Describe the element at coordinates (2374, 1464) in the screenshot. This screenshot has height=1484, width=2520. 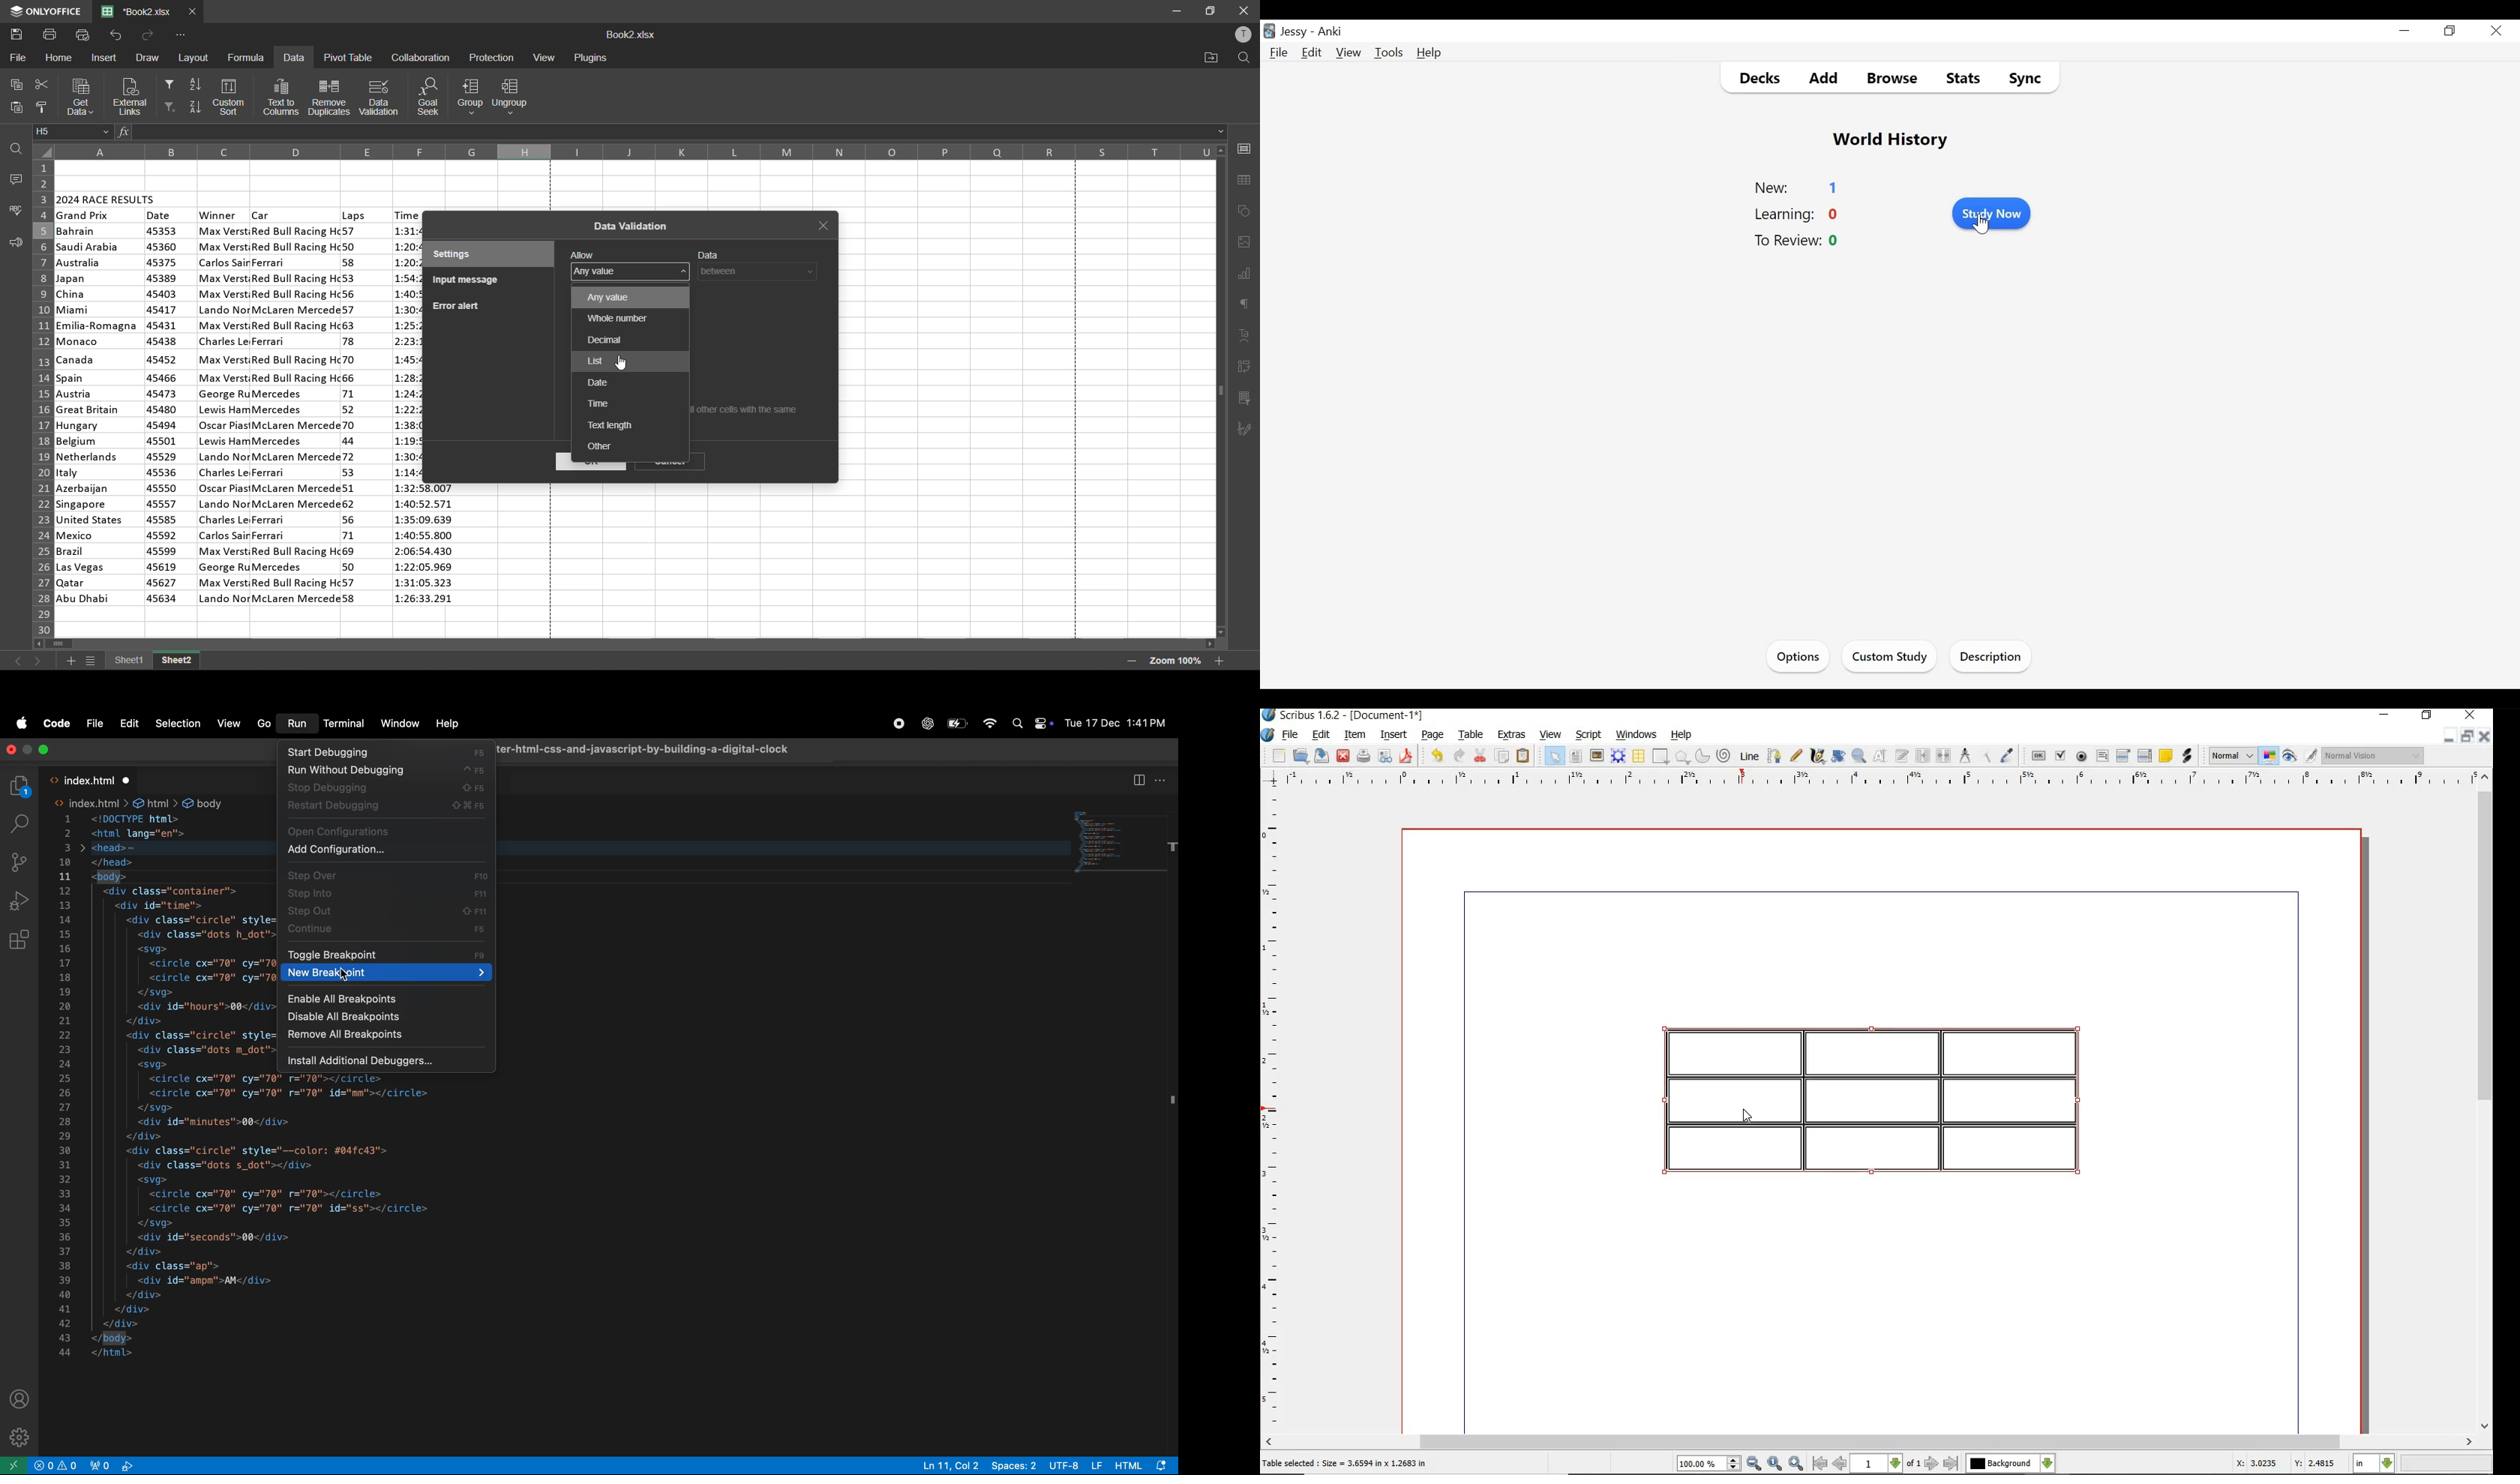
I see `select current unit` at that location.